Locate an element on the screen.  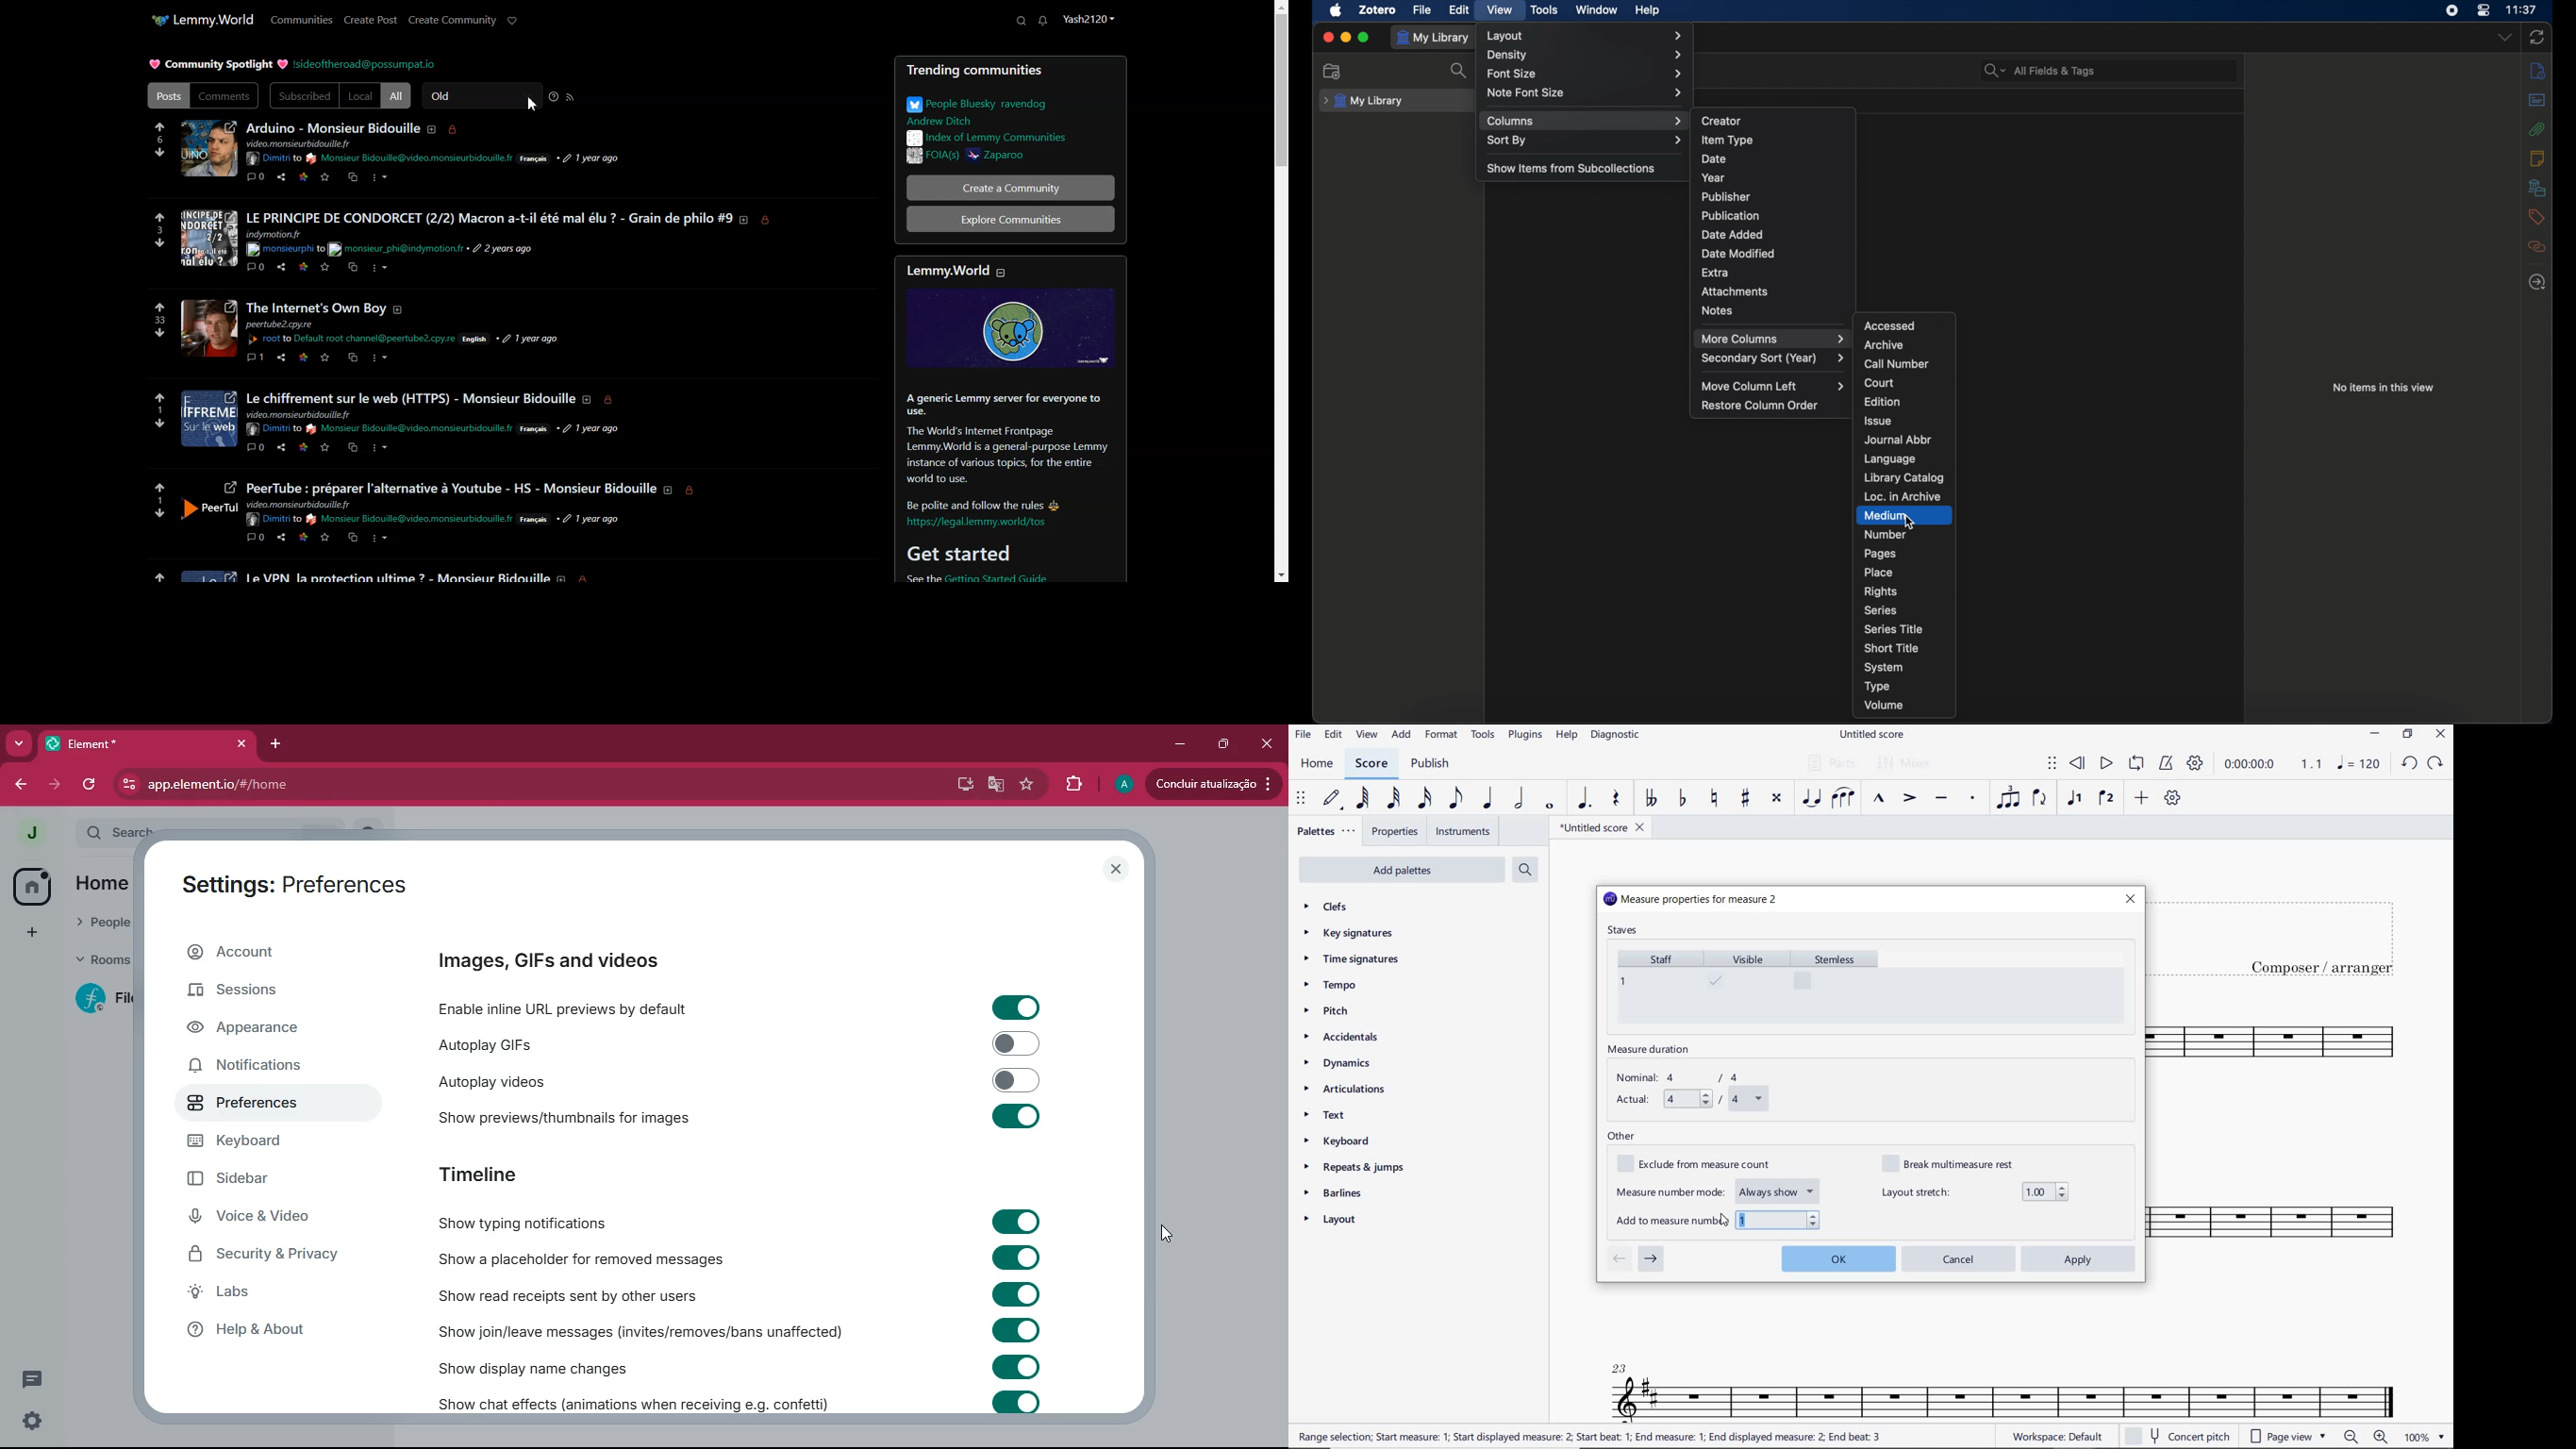
volume is located at coordinates (1885, 706).